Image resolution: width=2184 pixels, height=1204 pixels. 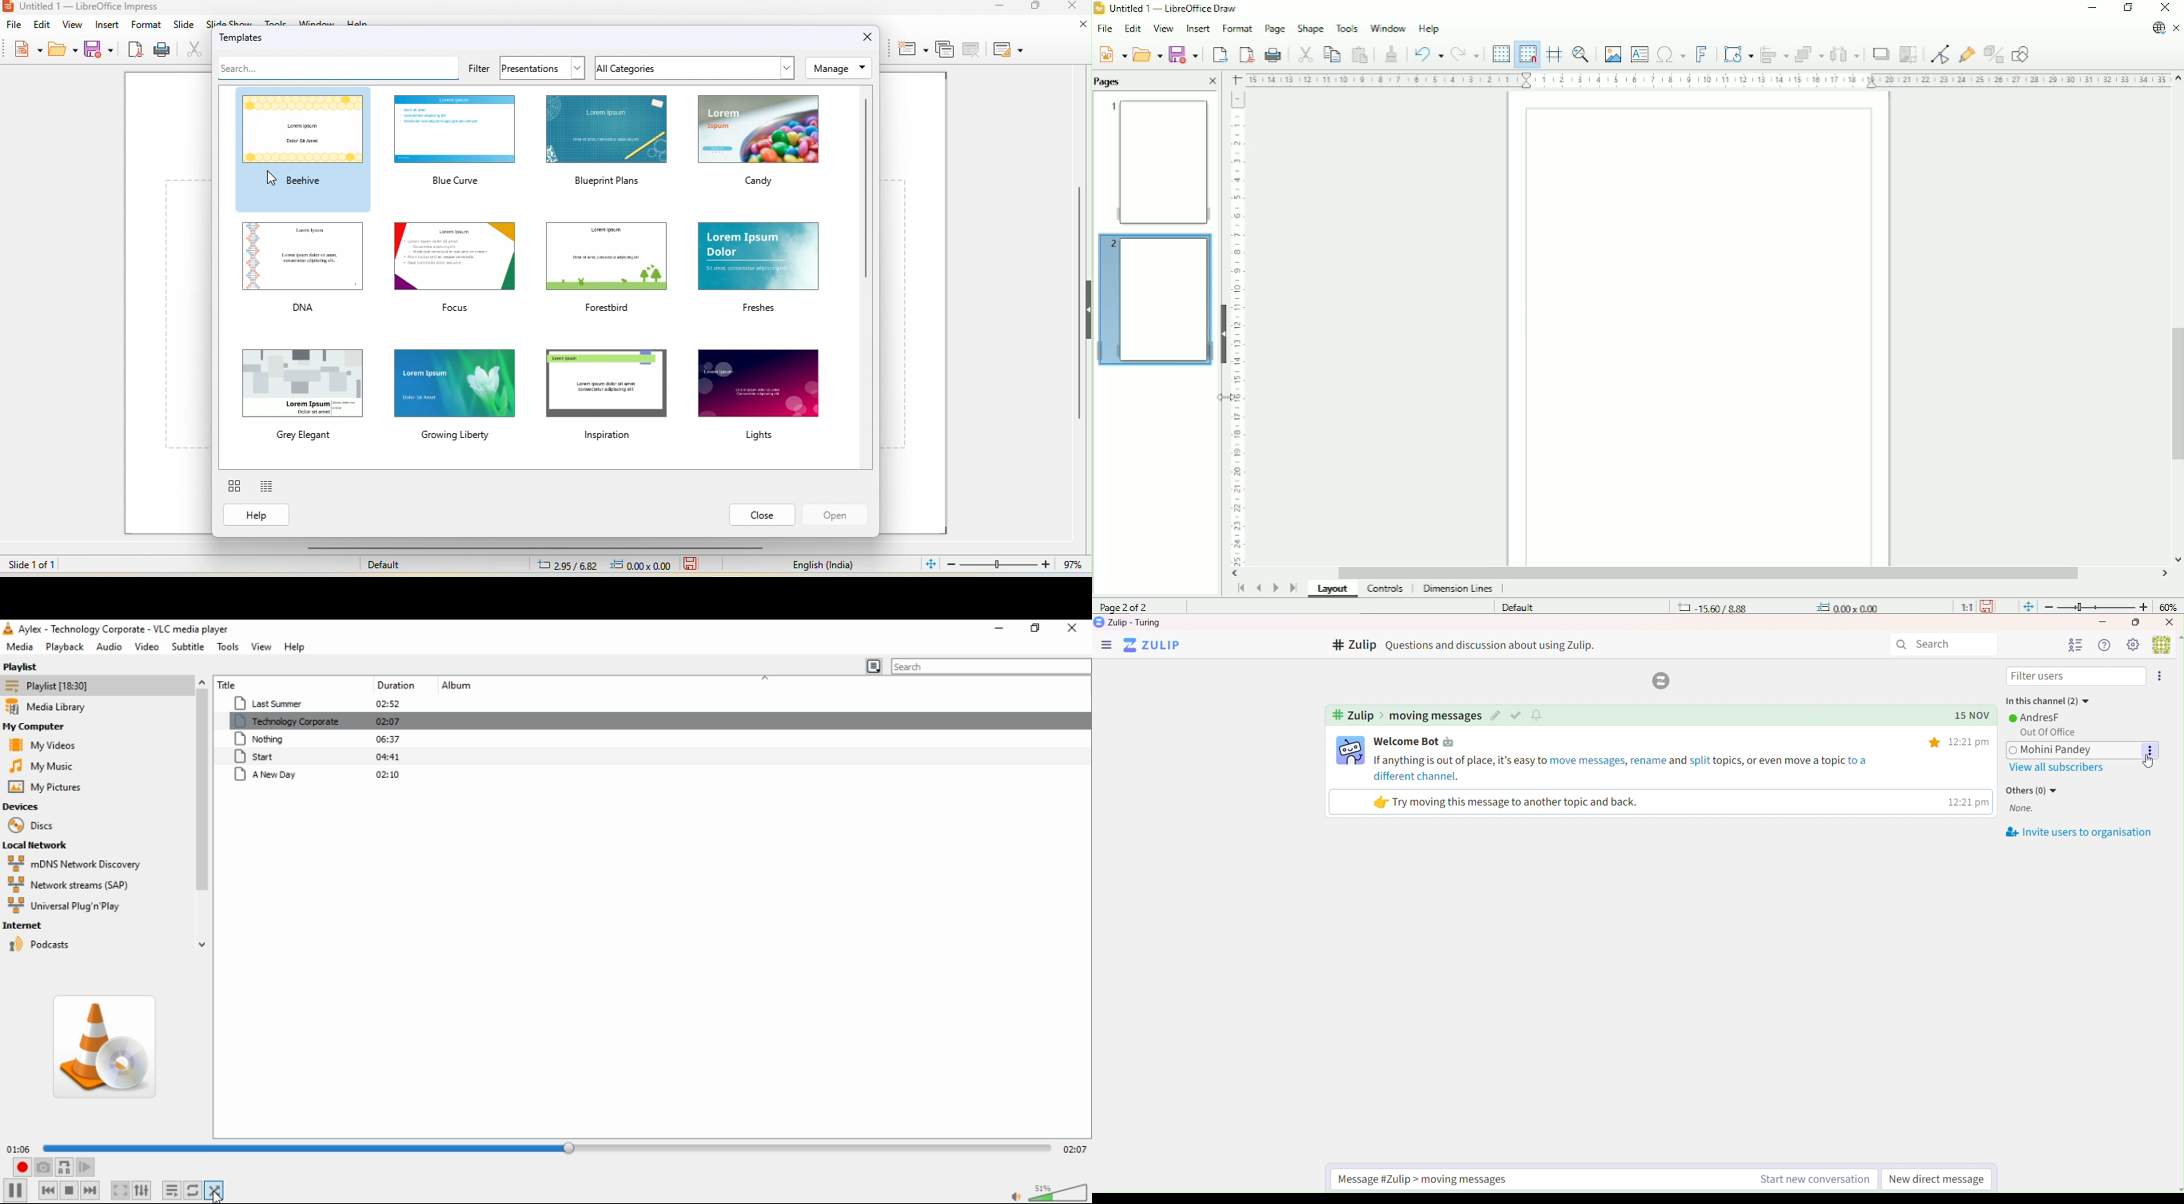 I want to click on Horizontal scale, so click(x=1706, y=79).